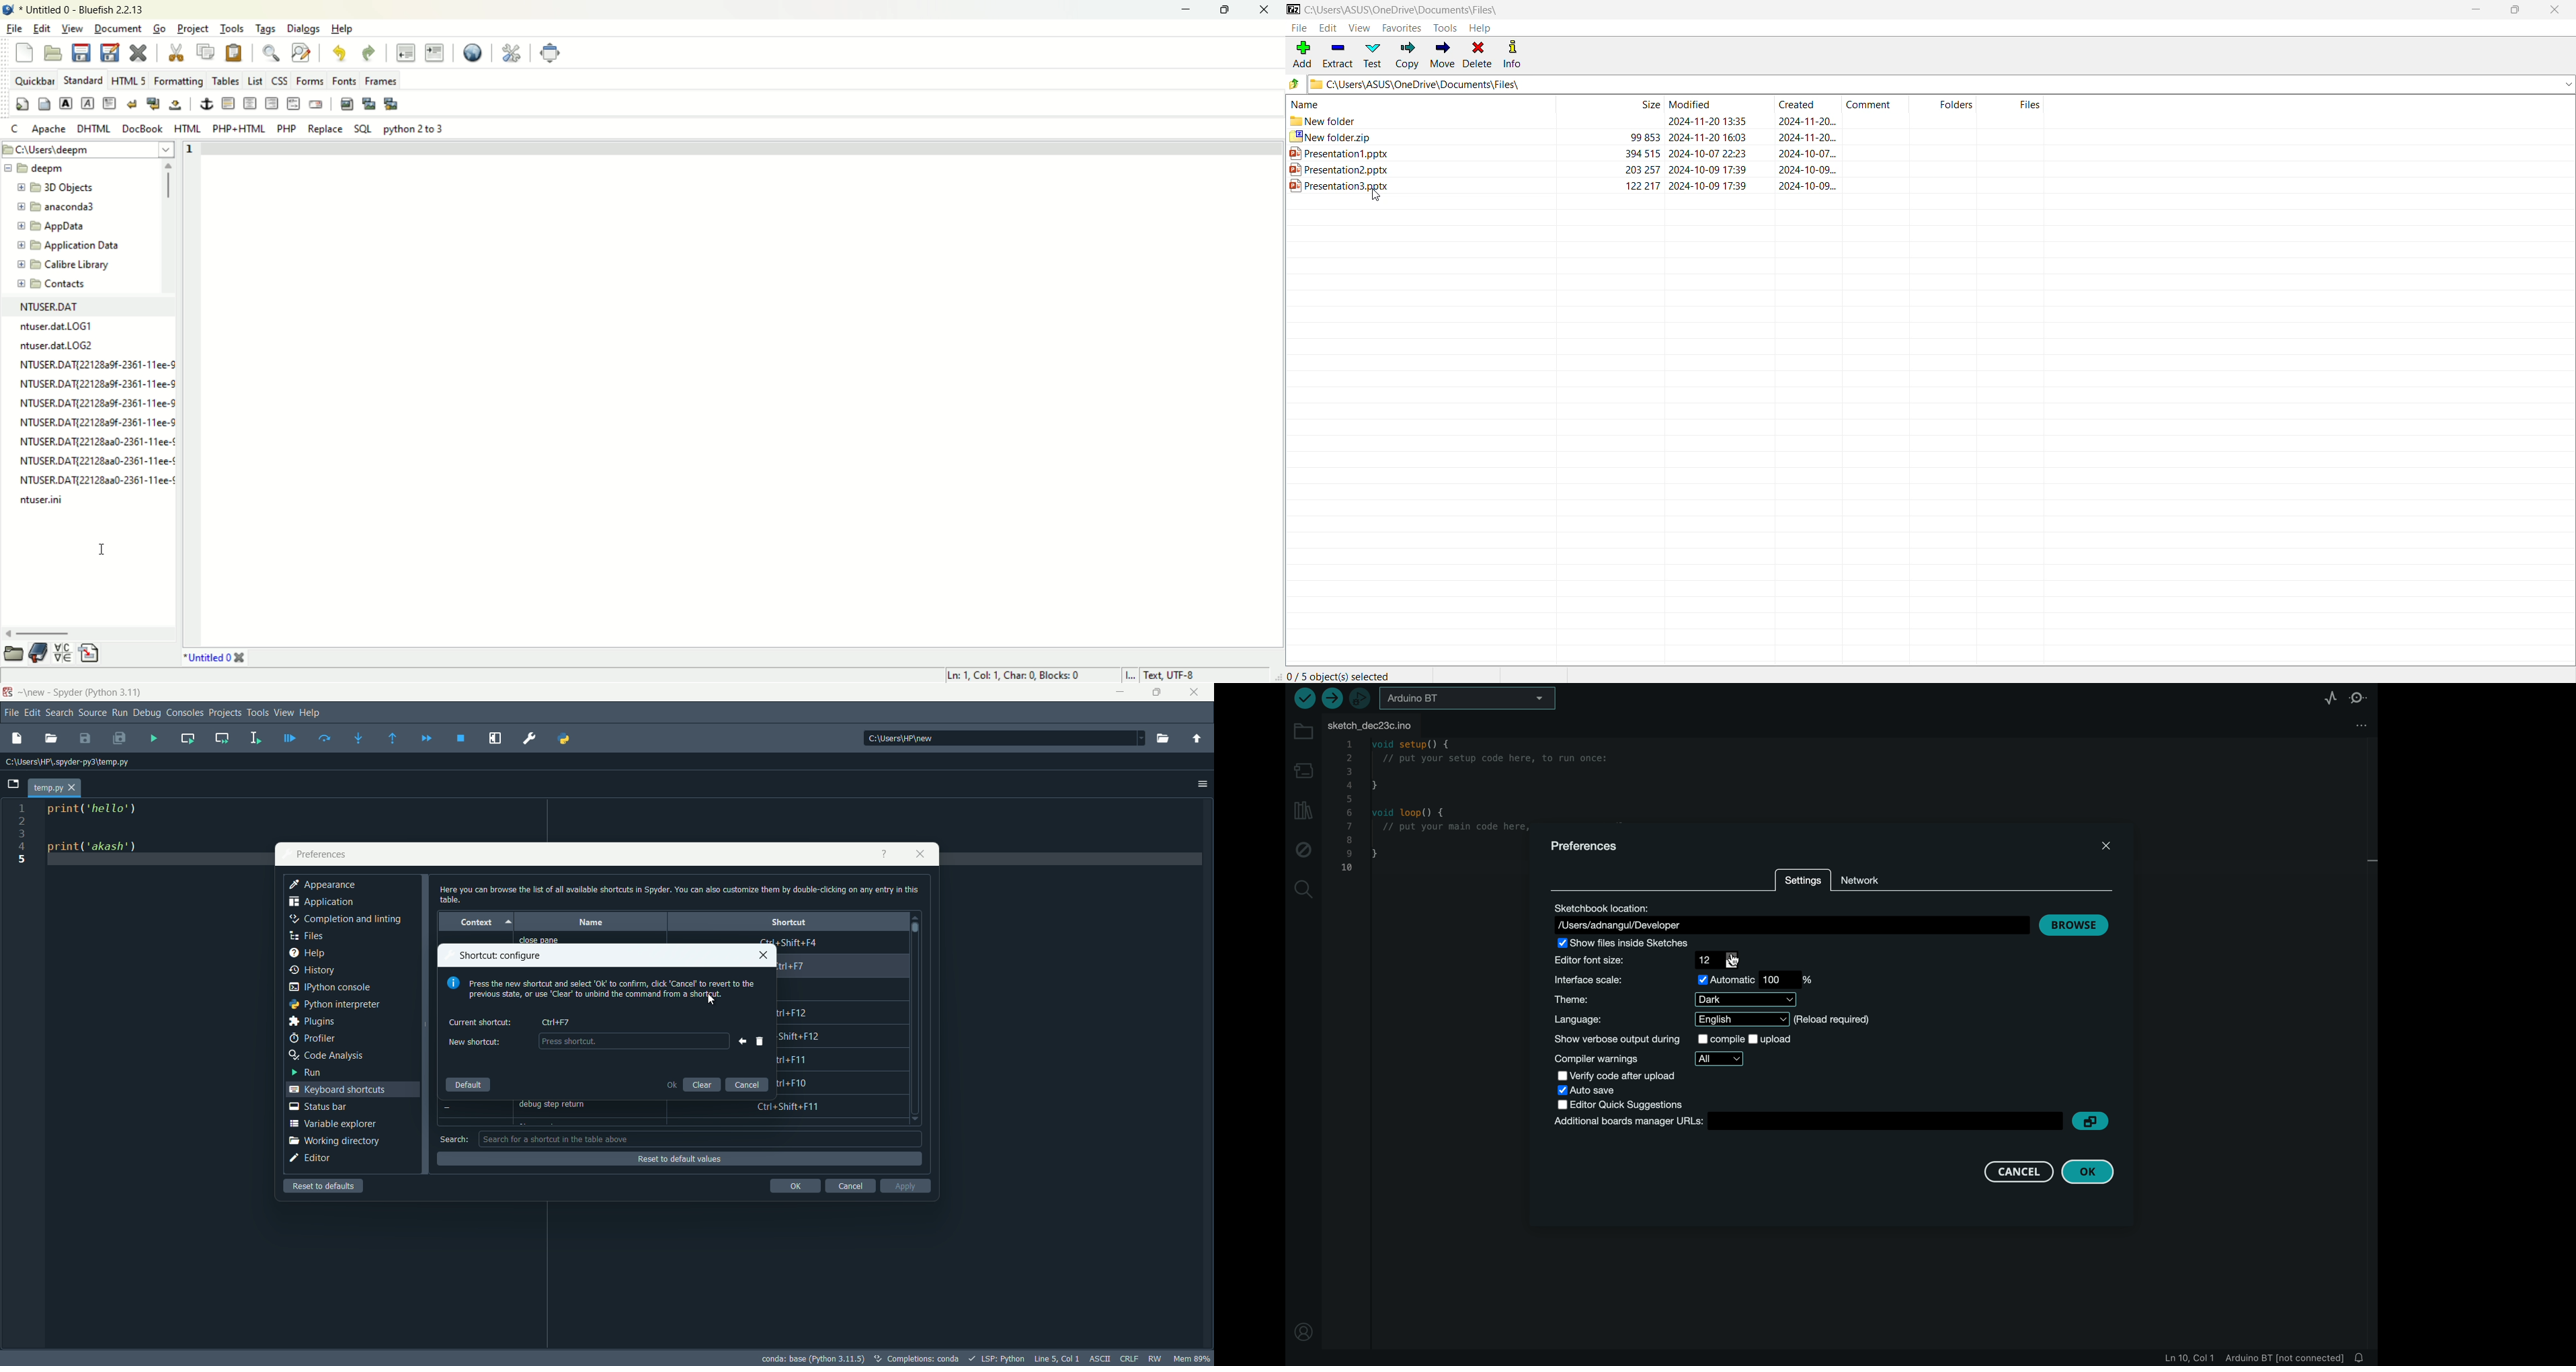  Describe the element at coordinates (310, 1159) in the screenshot. I see `editor` at that location.